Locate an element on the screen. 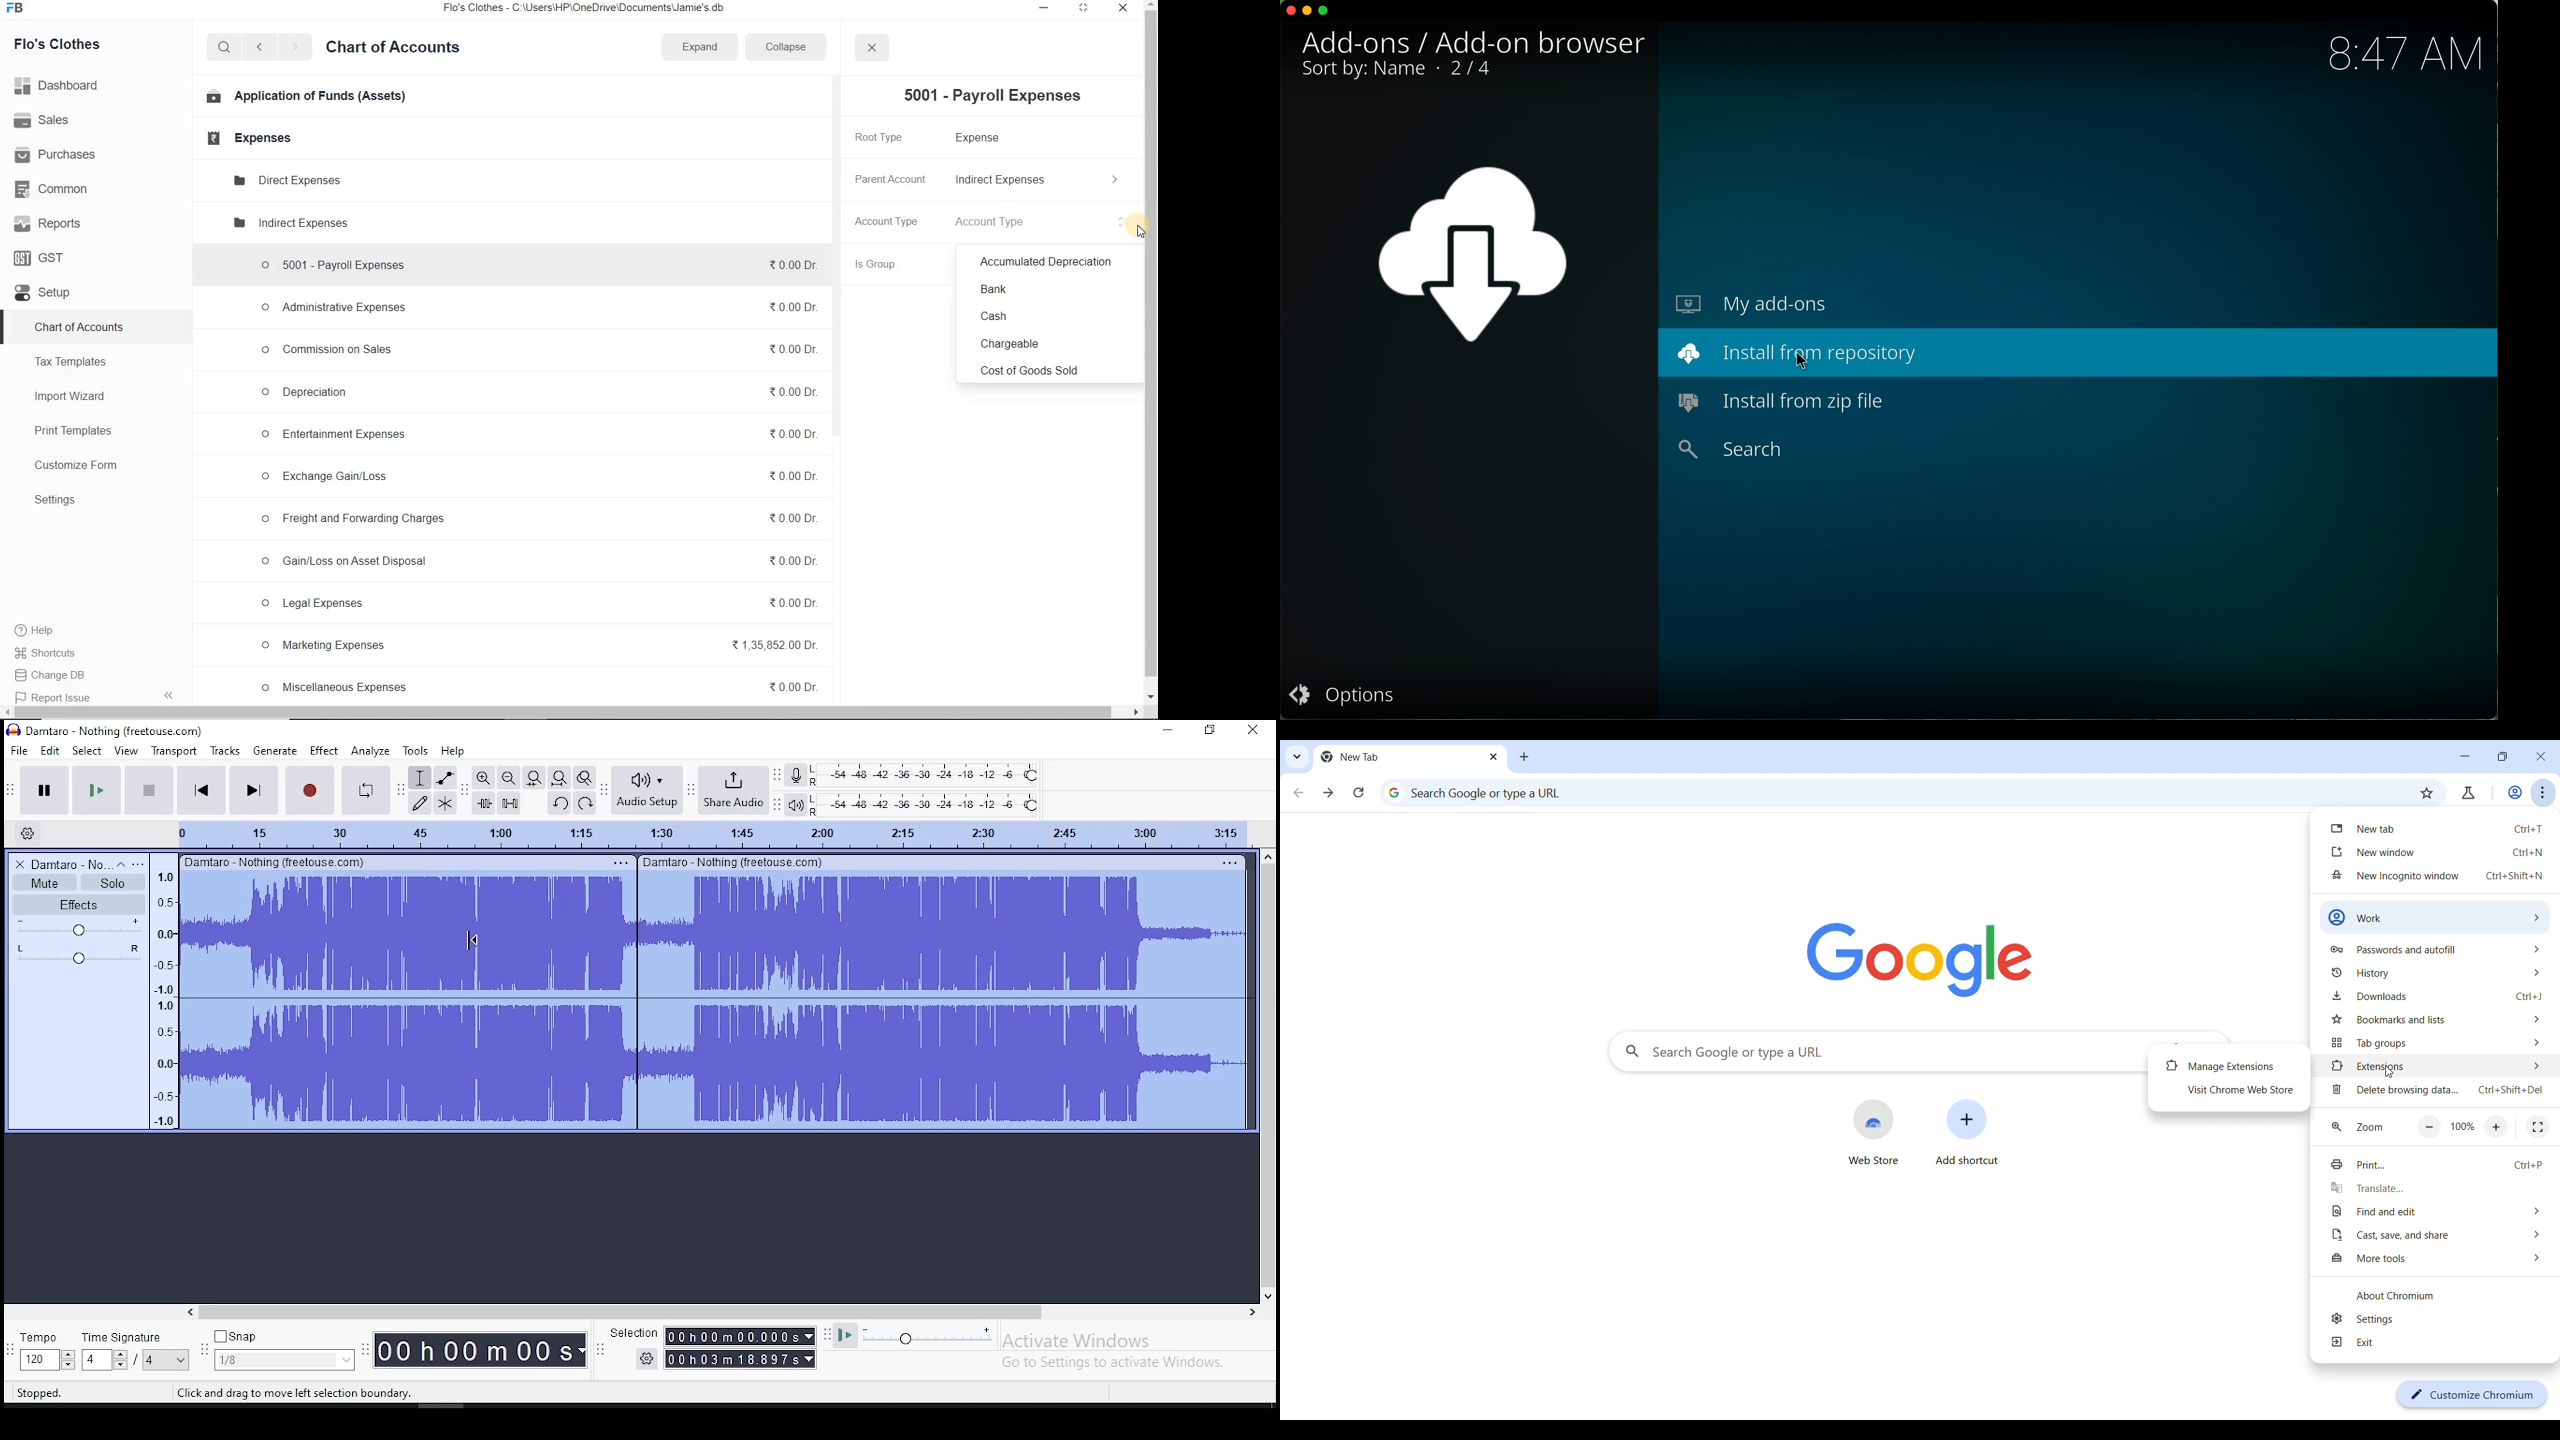 Image resolution: width=2576 pixels, height=1456 pixels. Customize Form is located at coordinates (77, 466).